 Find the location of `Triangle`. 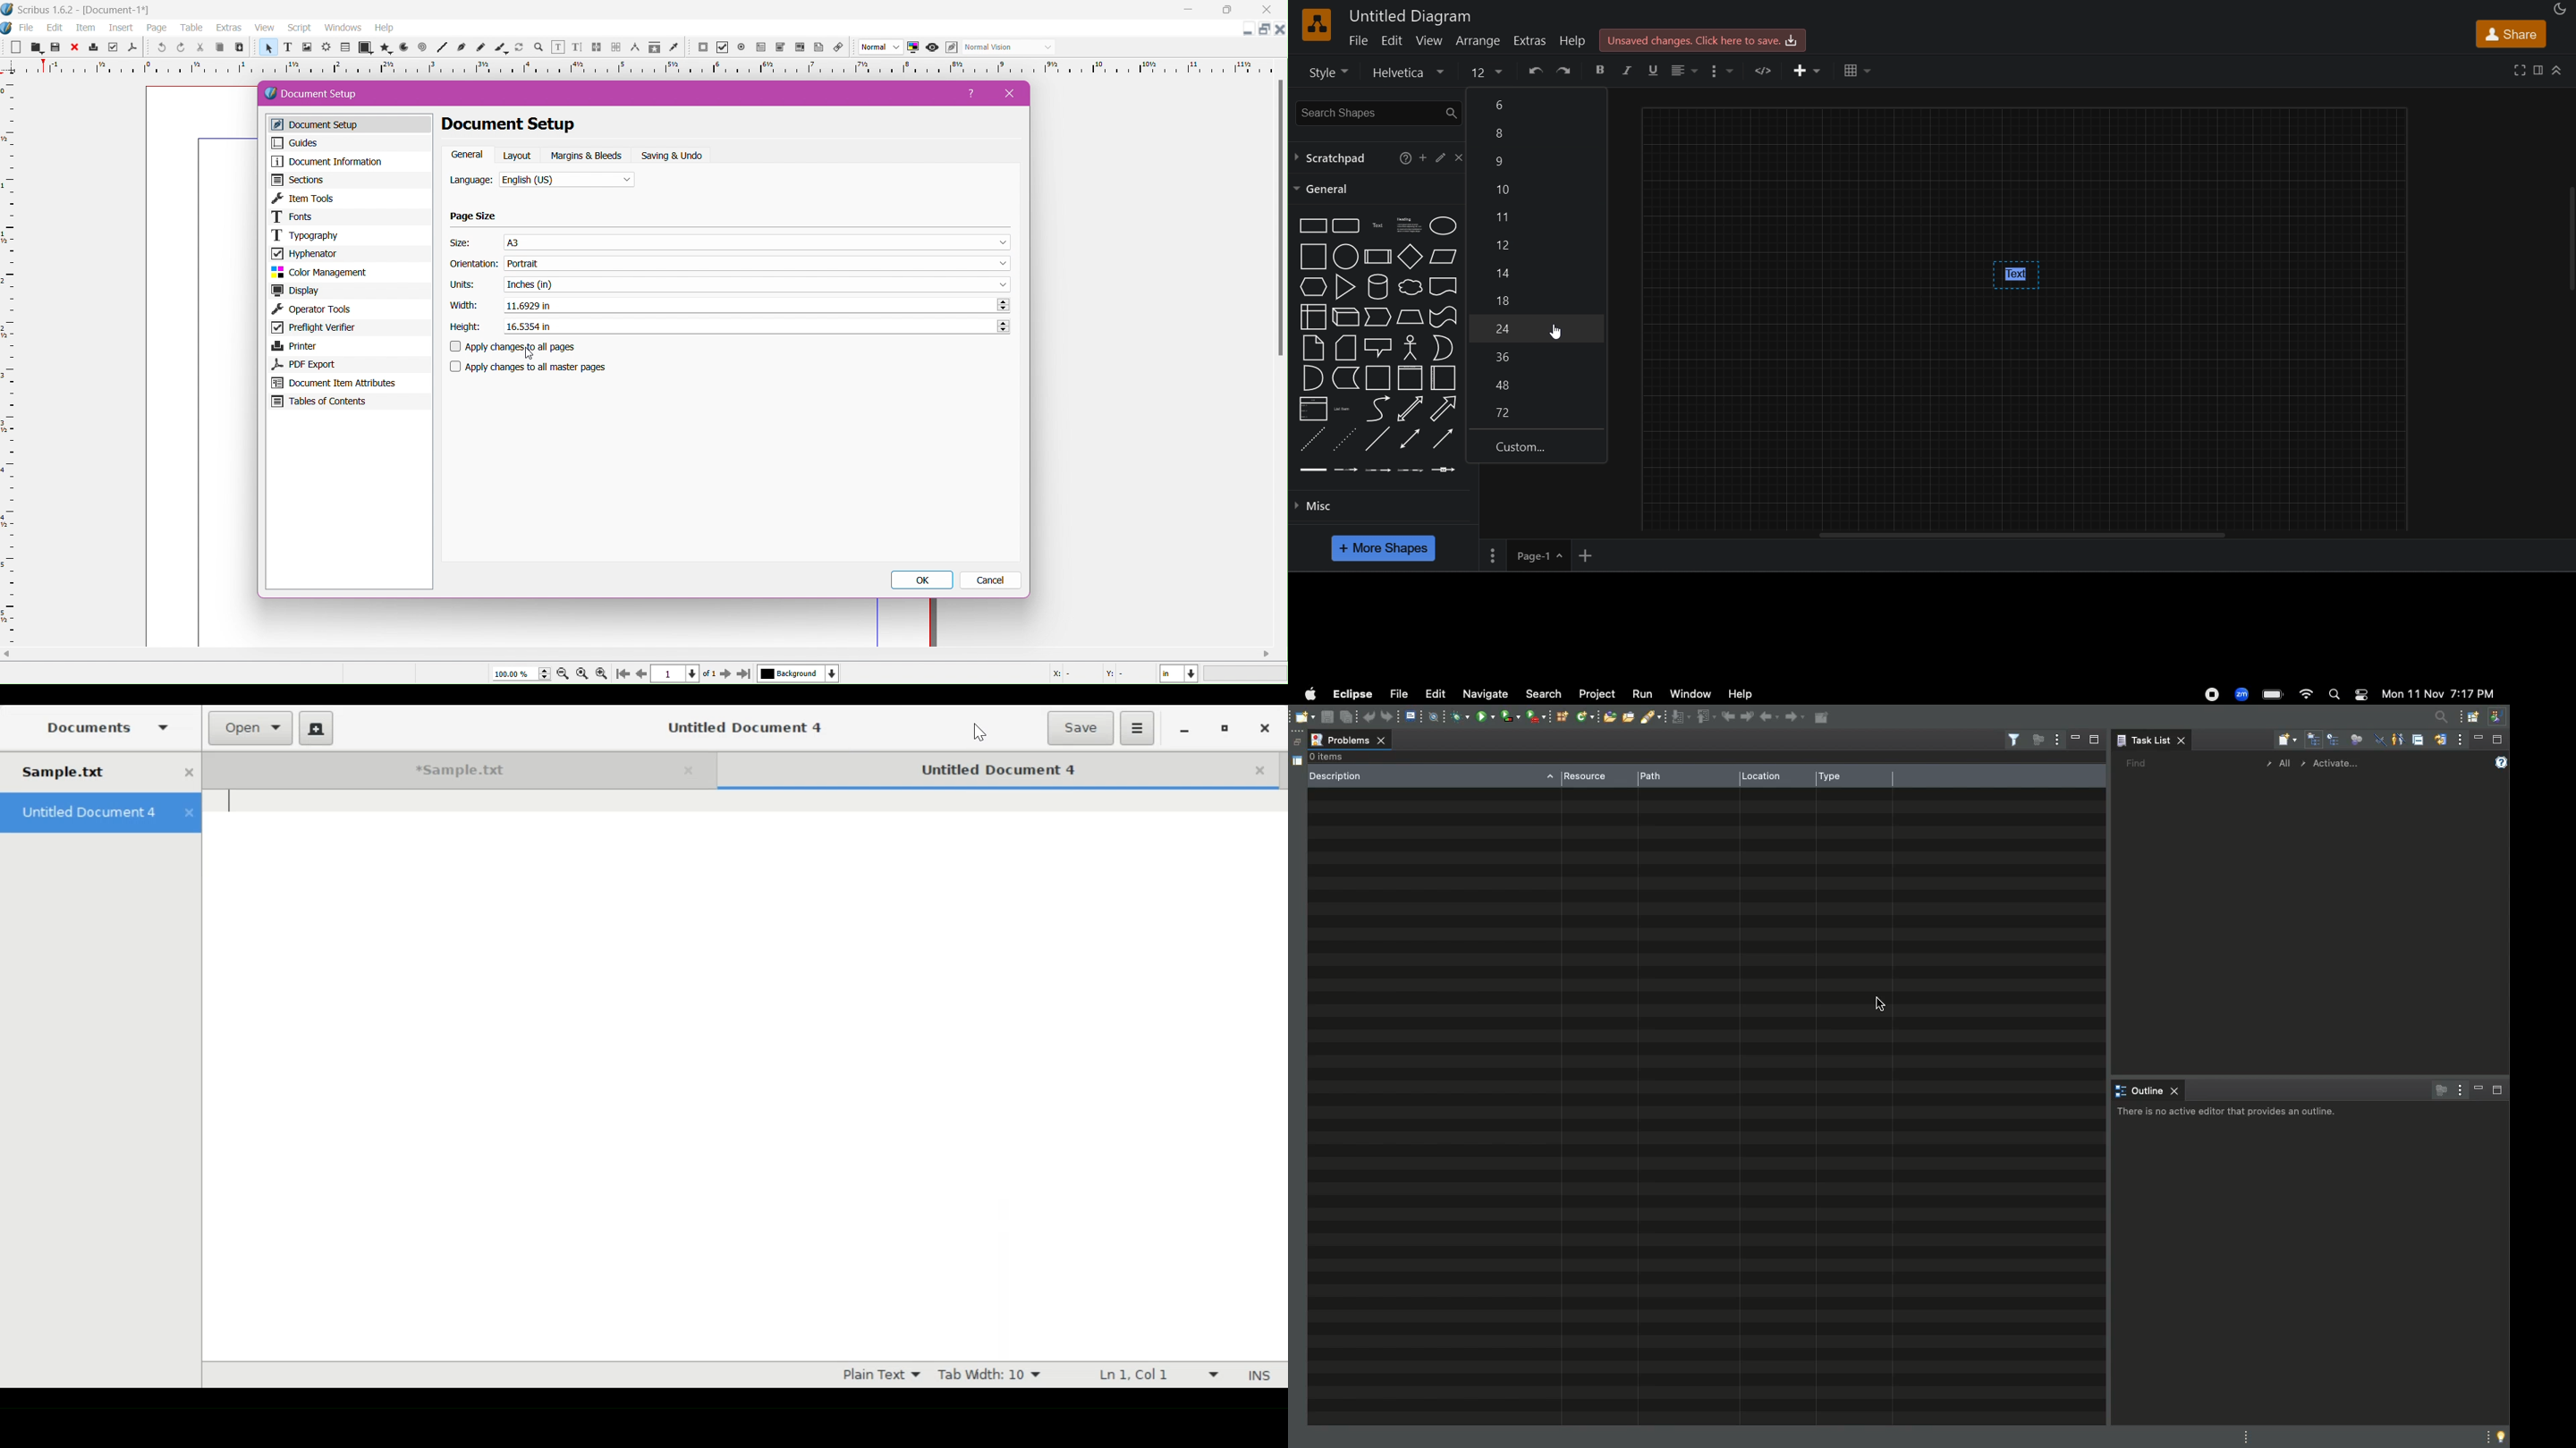

Triangle is located at coordinates (1346, 287).